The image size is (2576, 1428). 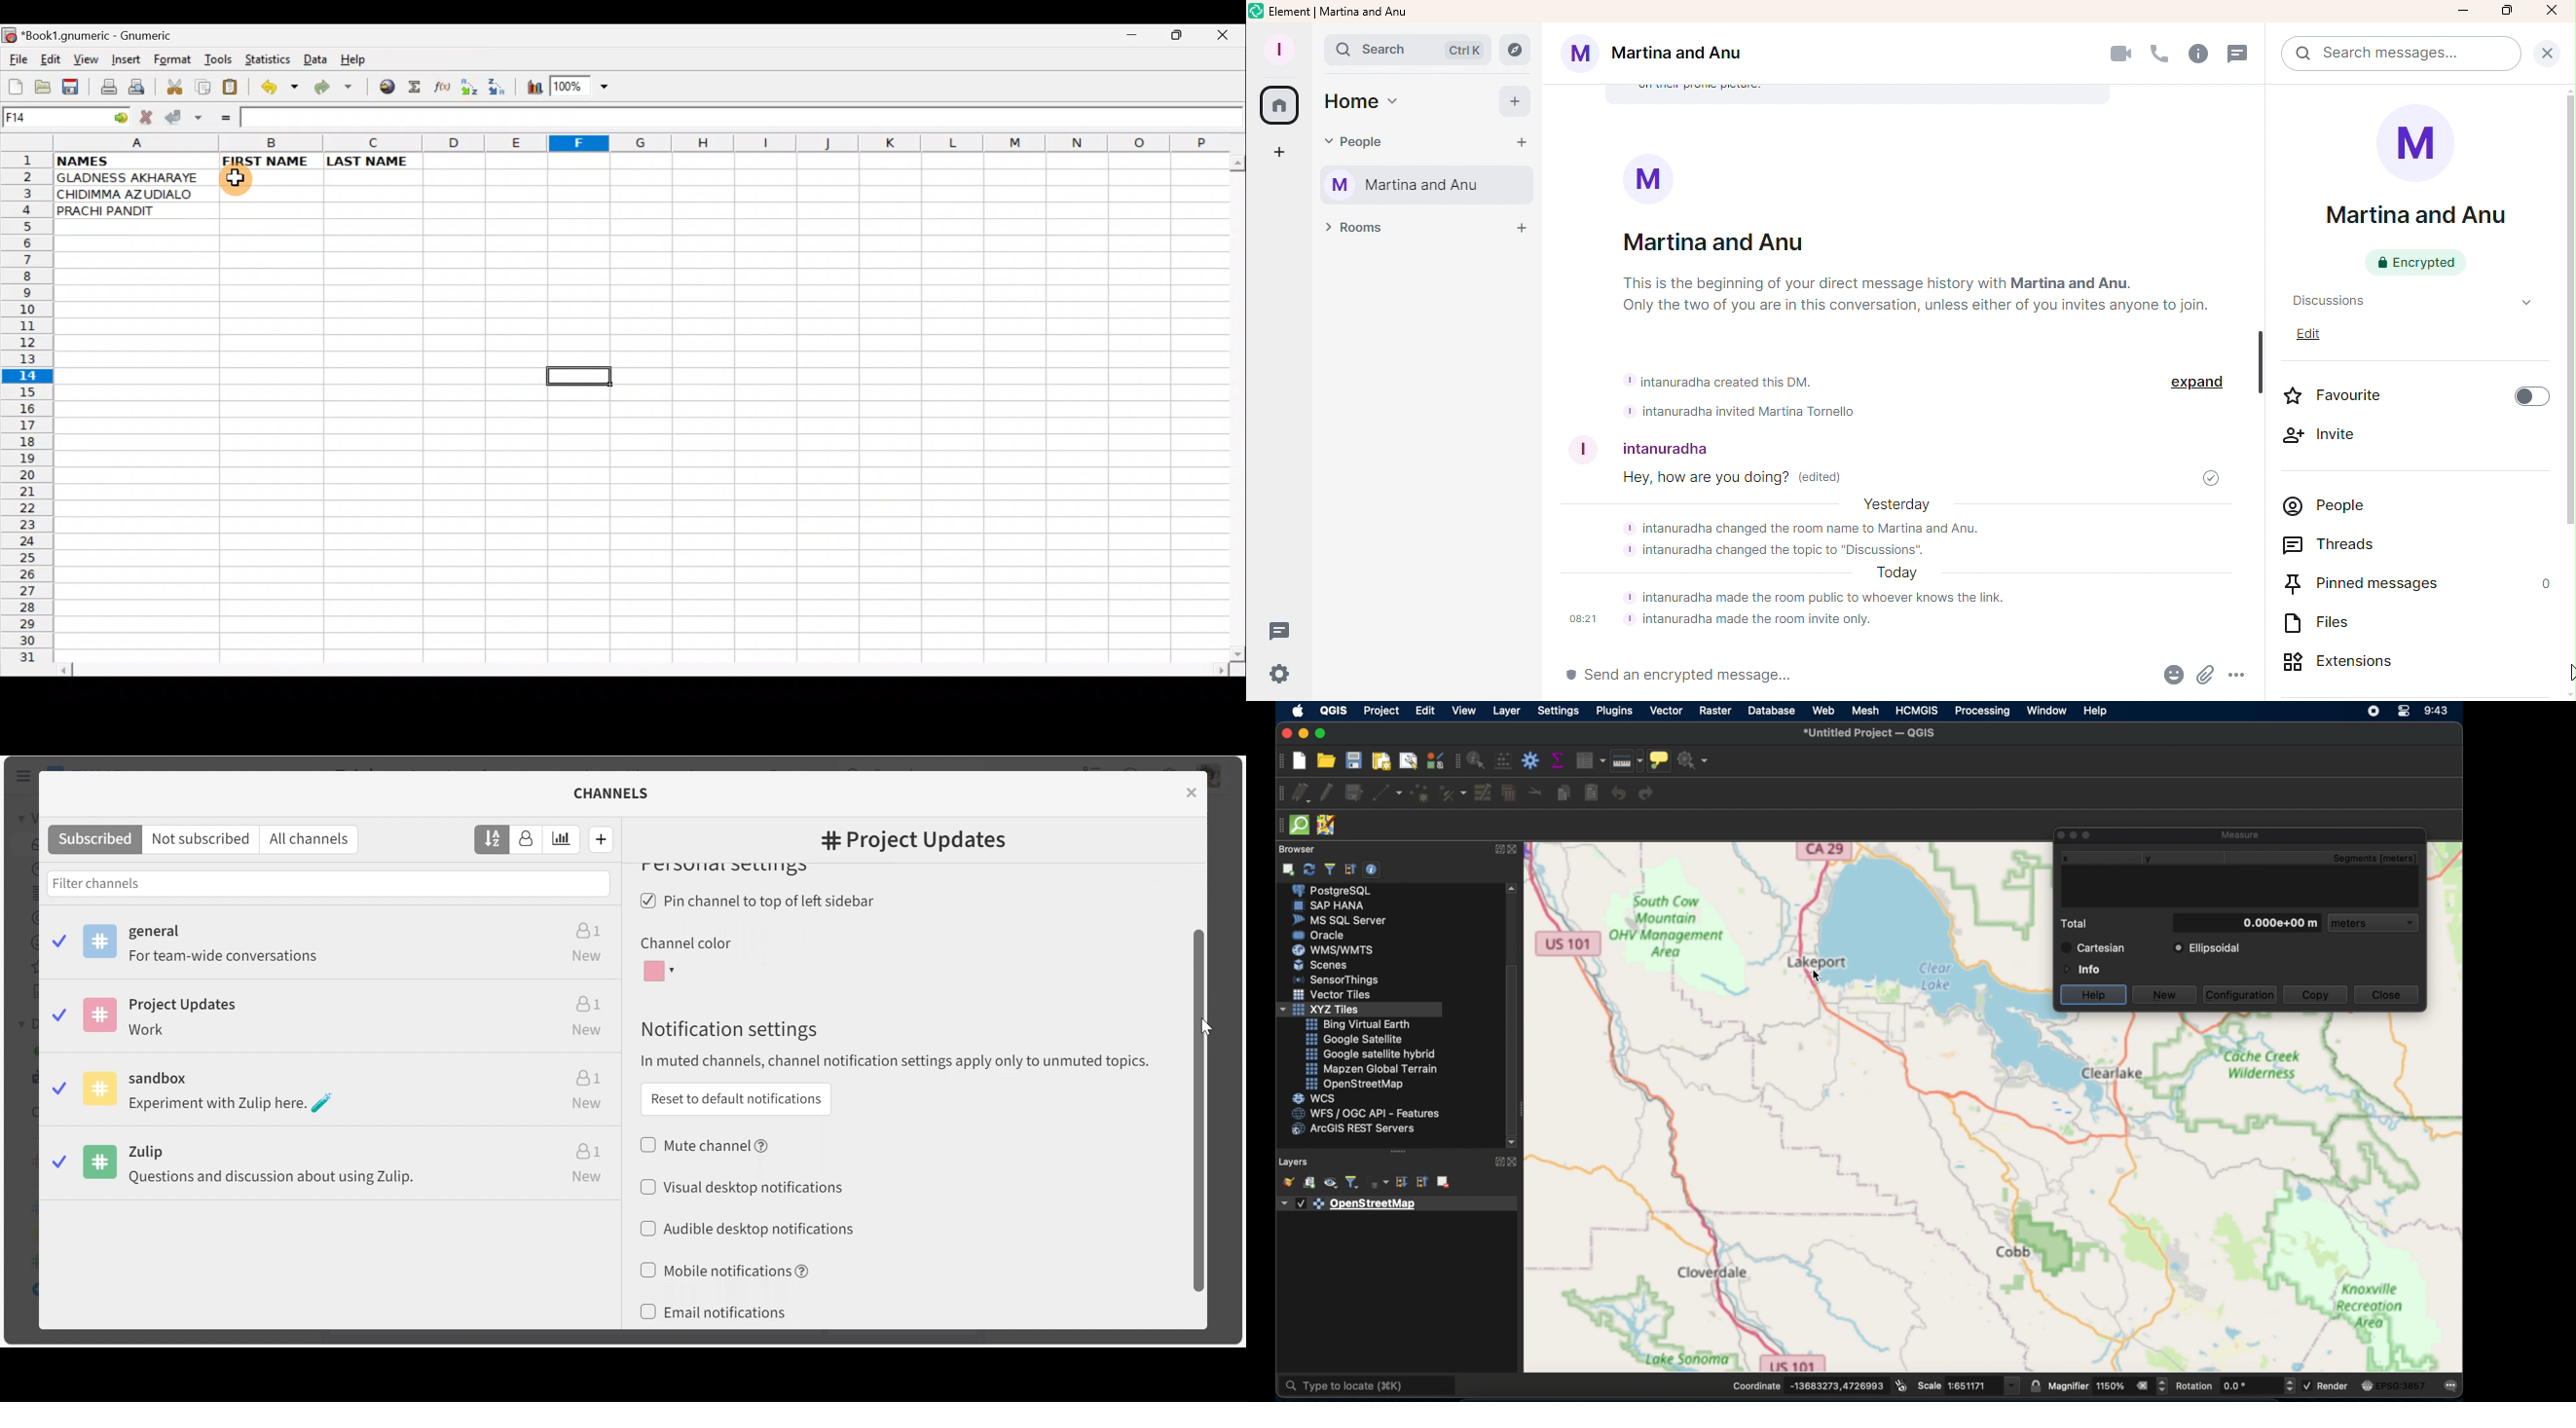 What do you see at coordinates (2334, 549) in the screenshot?
I see `Threads` at bounding box center [2334, 549].